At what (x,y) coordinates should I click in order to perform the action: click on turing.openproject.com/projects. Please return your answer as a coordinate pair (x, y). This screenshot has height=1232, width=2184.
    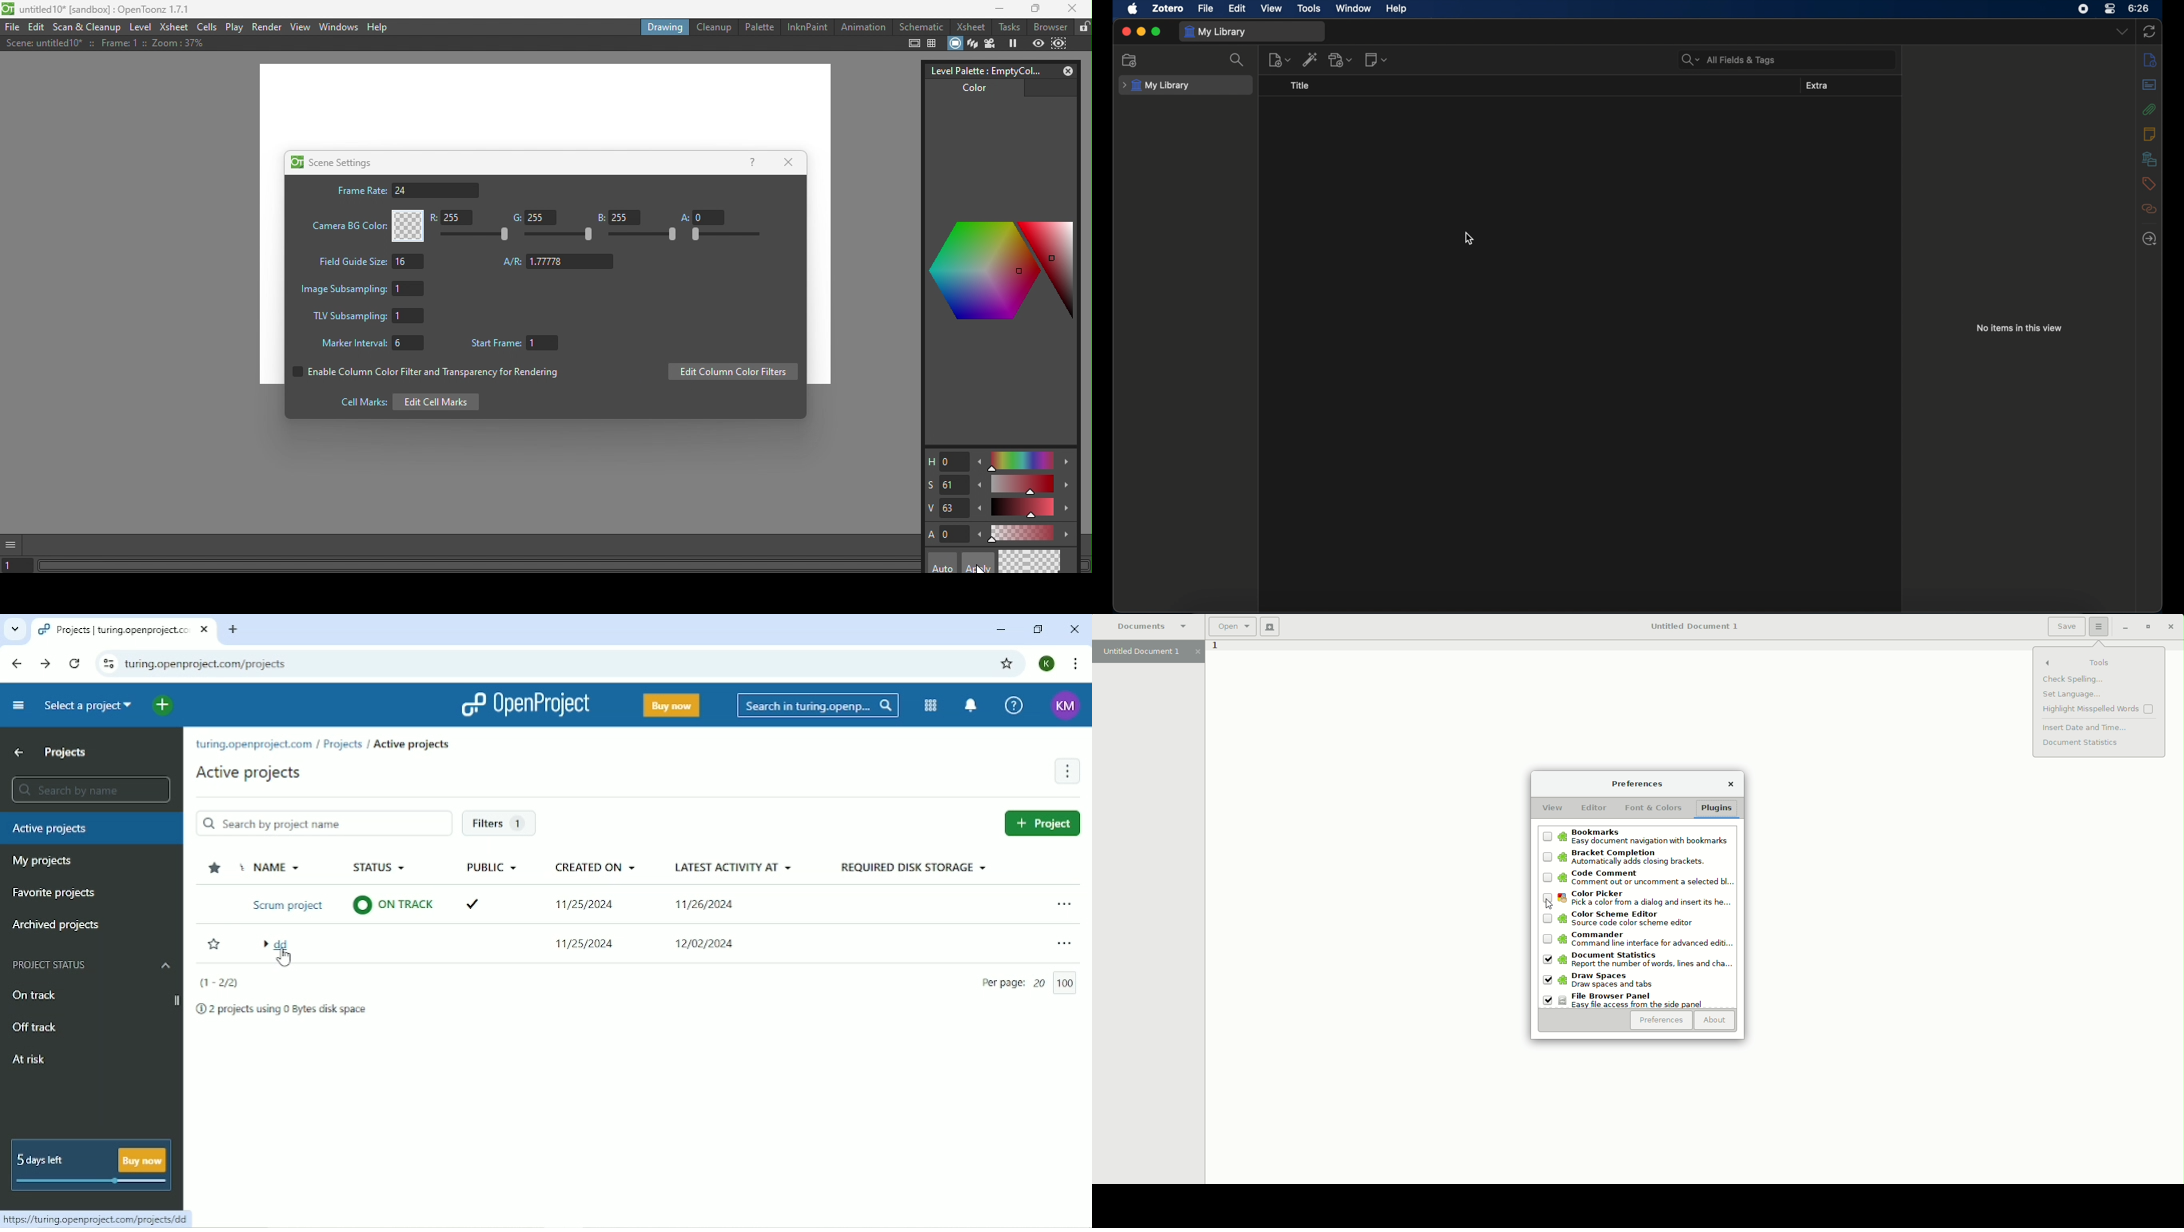
    Looking at the image, I should click on (206, 663).